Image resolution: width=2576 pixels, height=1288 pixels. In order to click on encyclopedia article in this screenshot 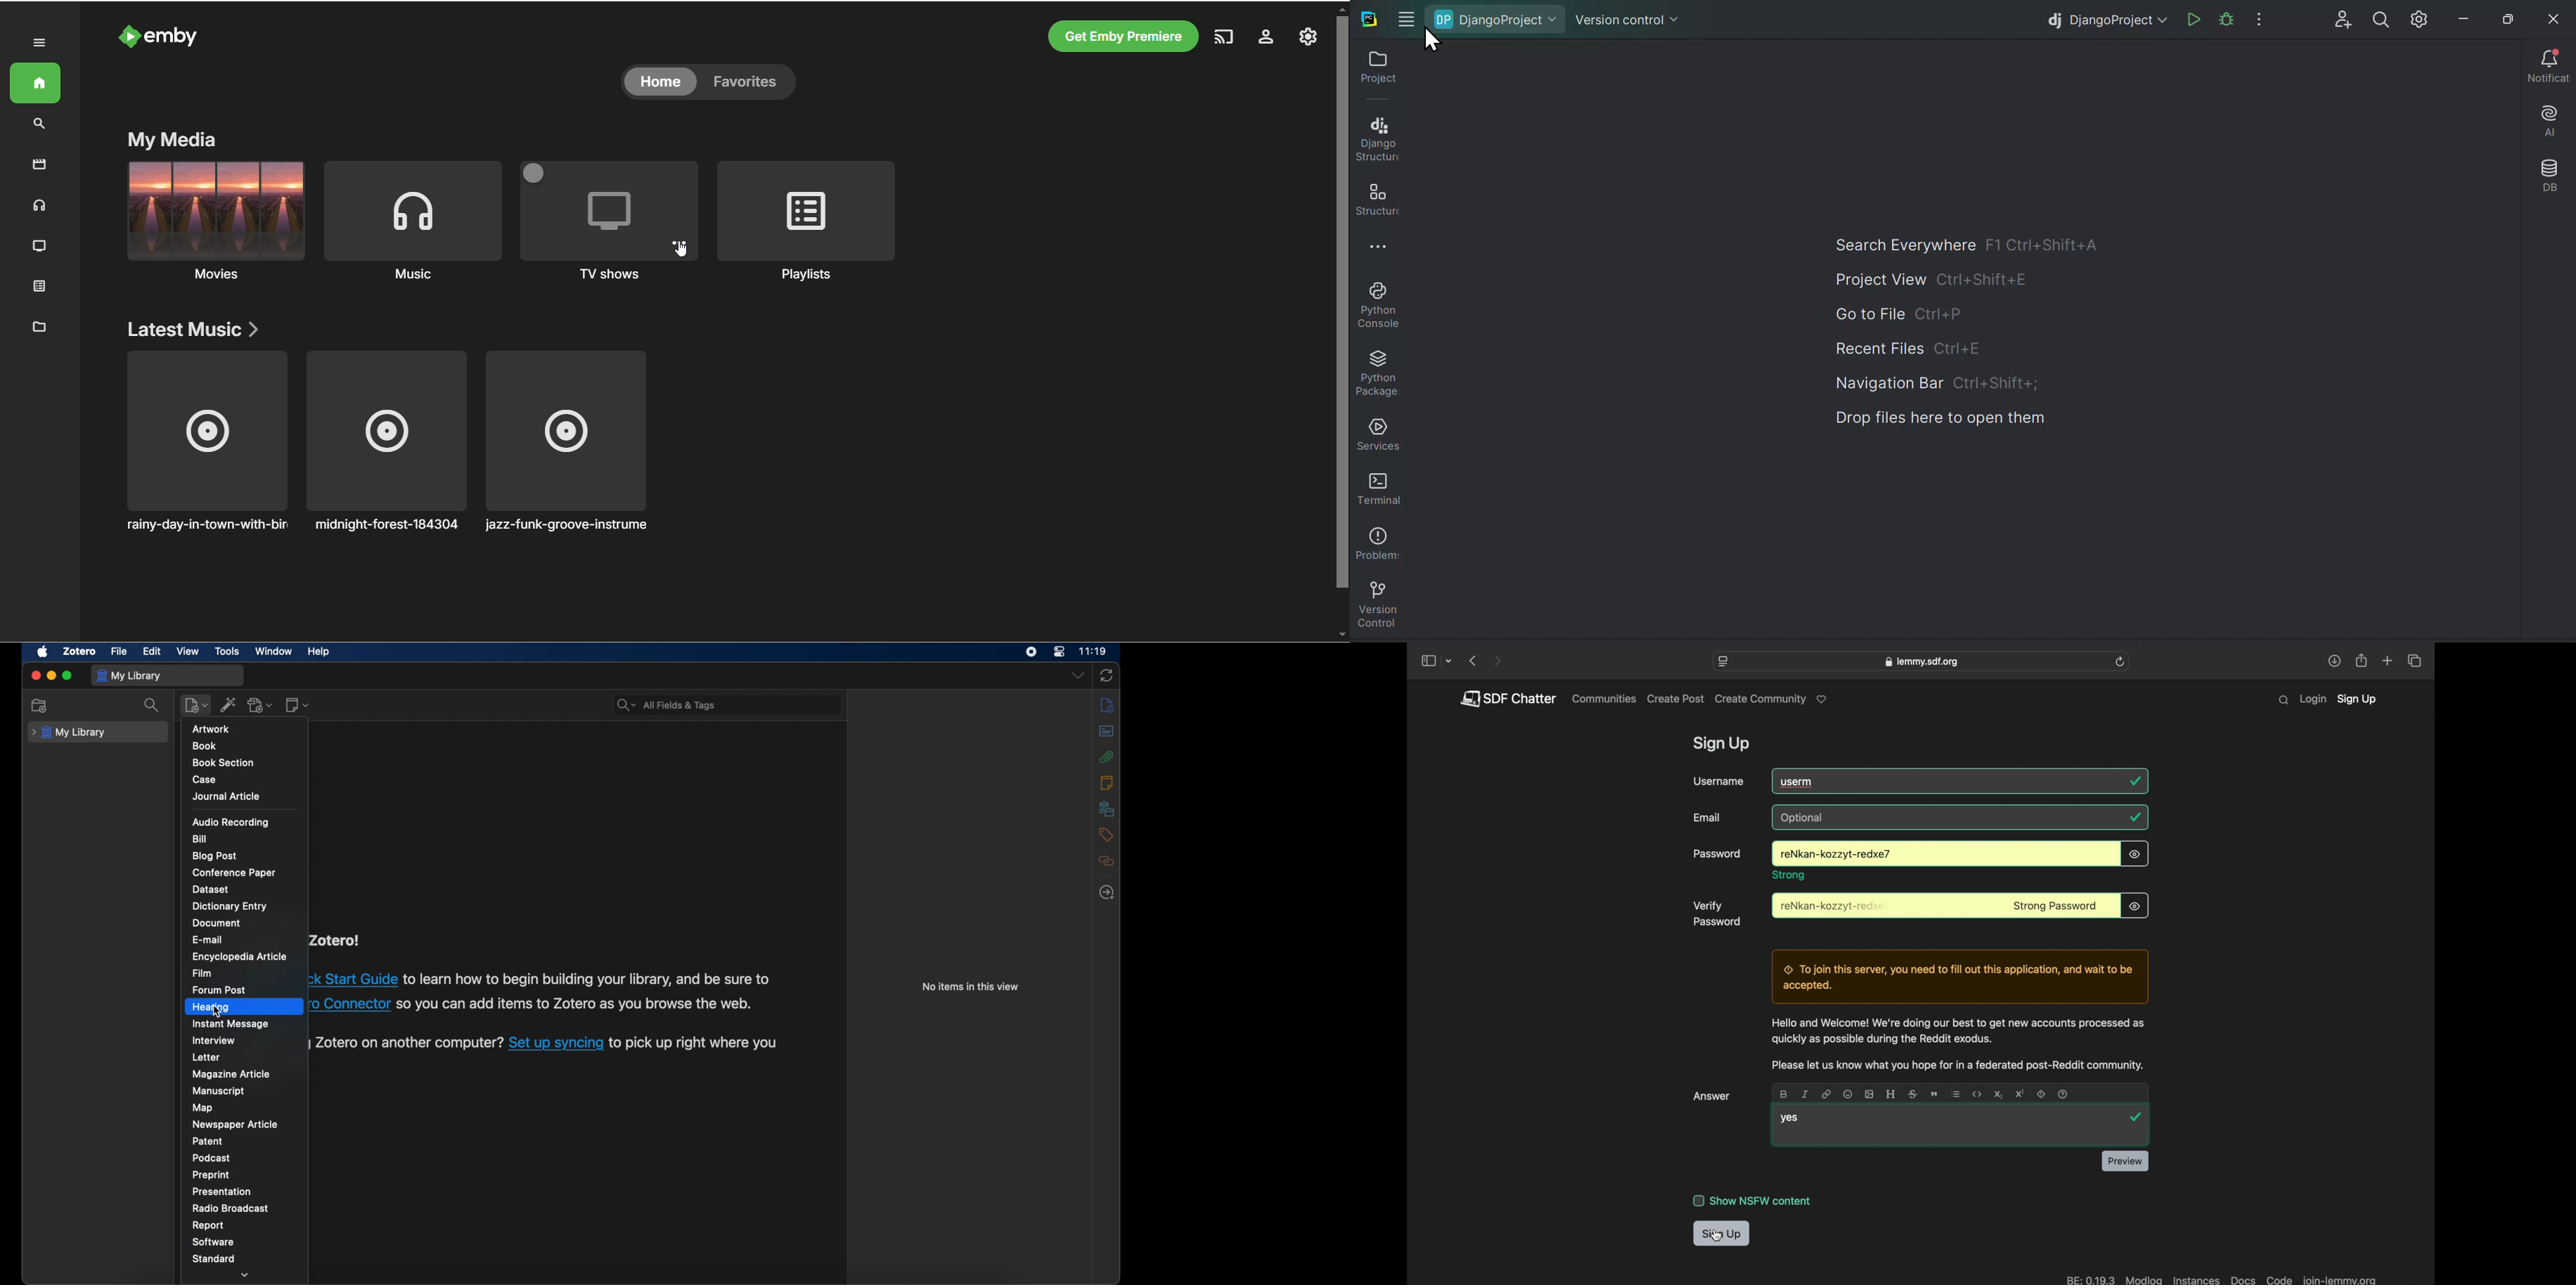, I will do `click(240, 956)`.